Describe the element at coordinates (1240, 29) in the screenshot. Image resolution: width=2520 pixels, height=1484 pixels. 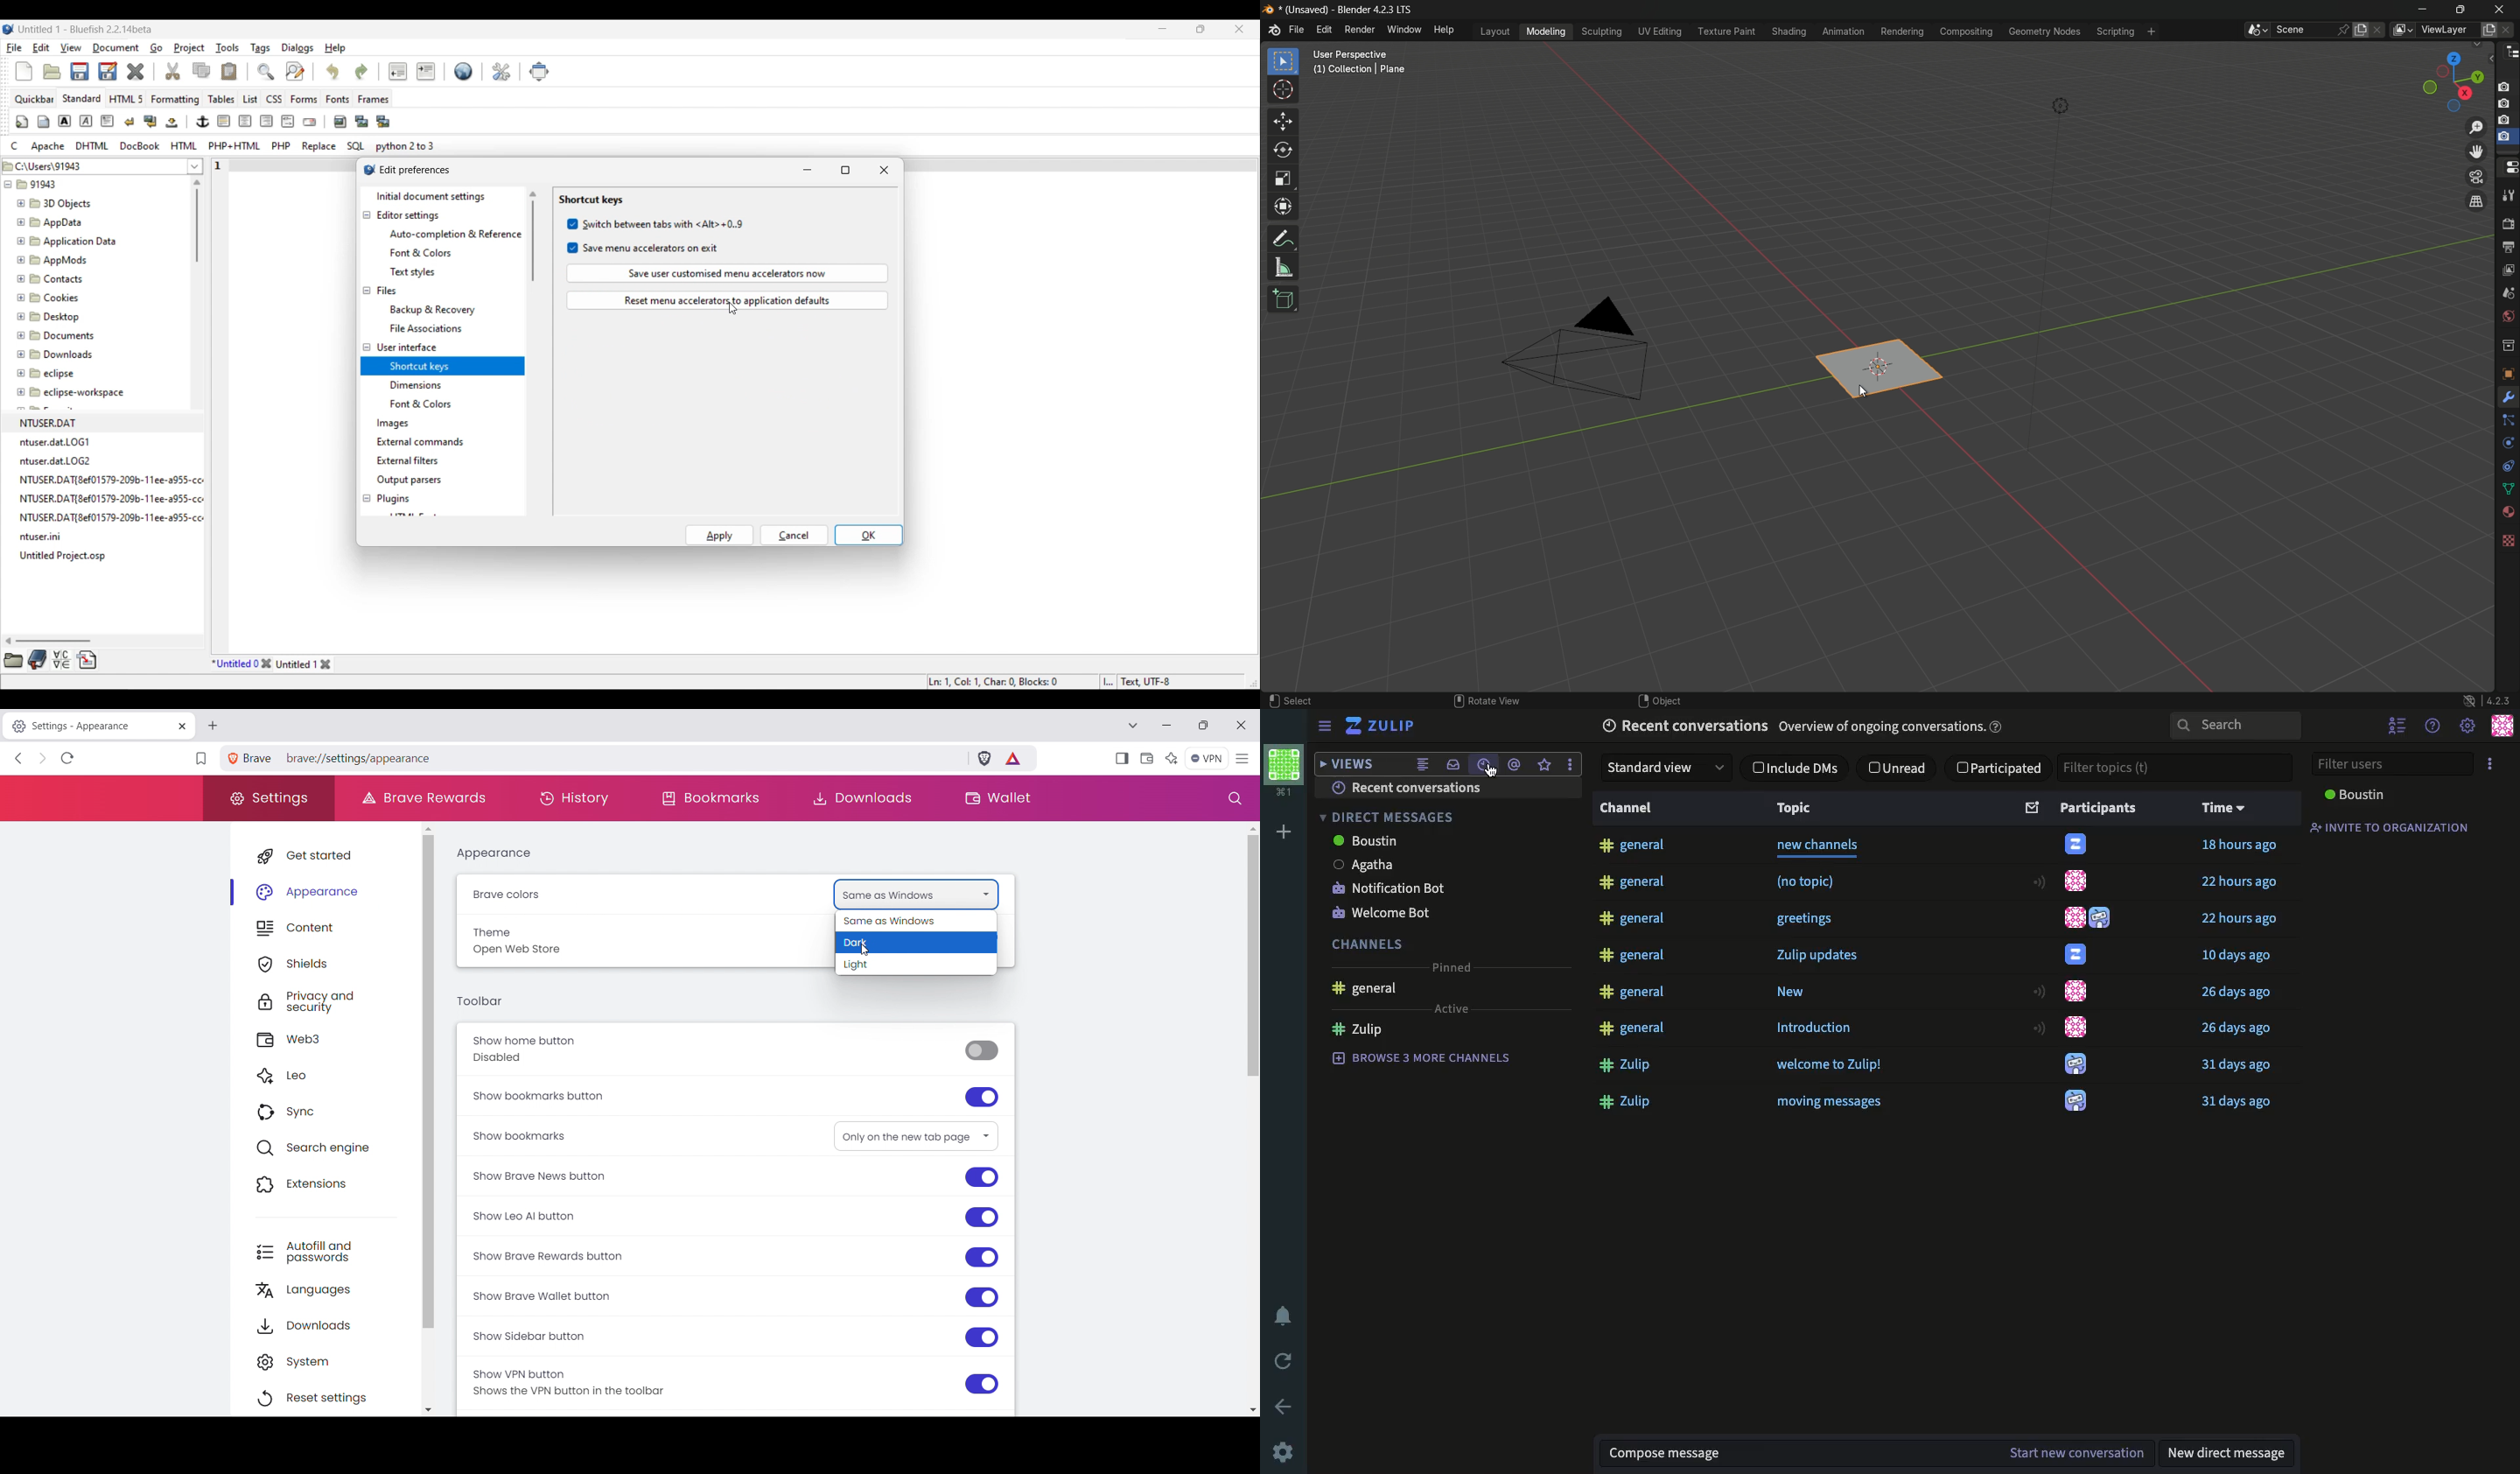
I see `Close interface` at that location.